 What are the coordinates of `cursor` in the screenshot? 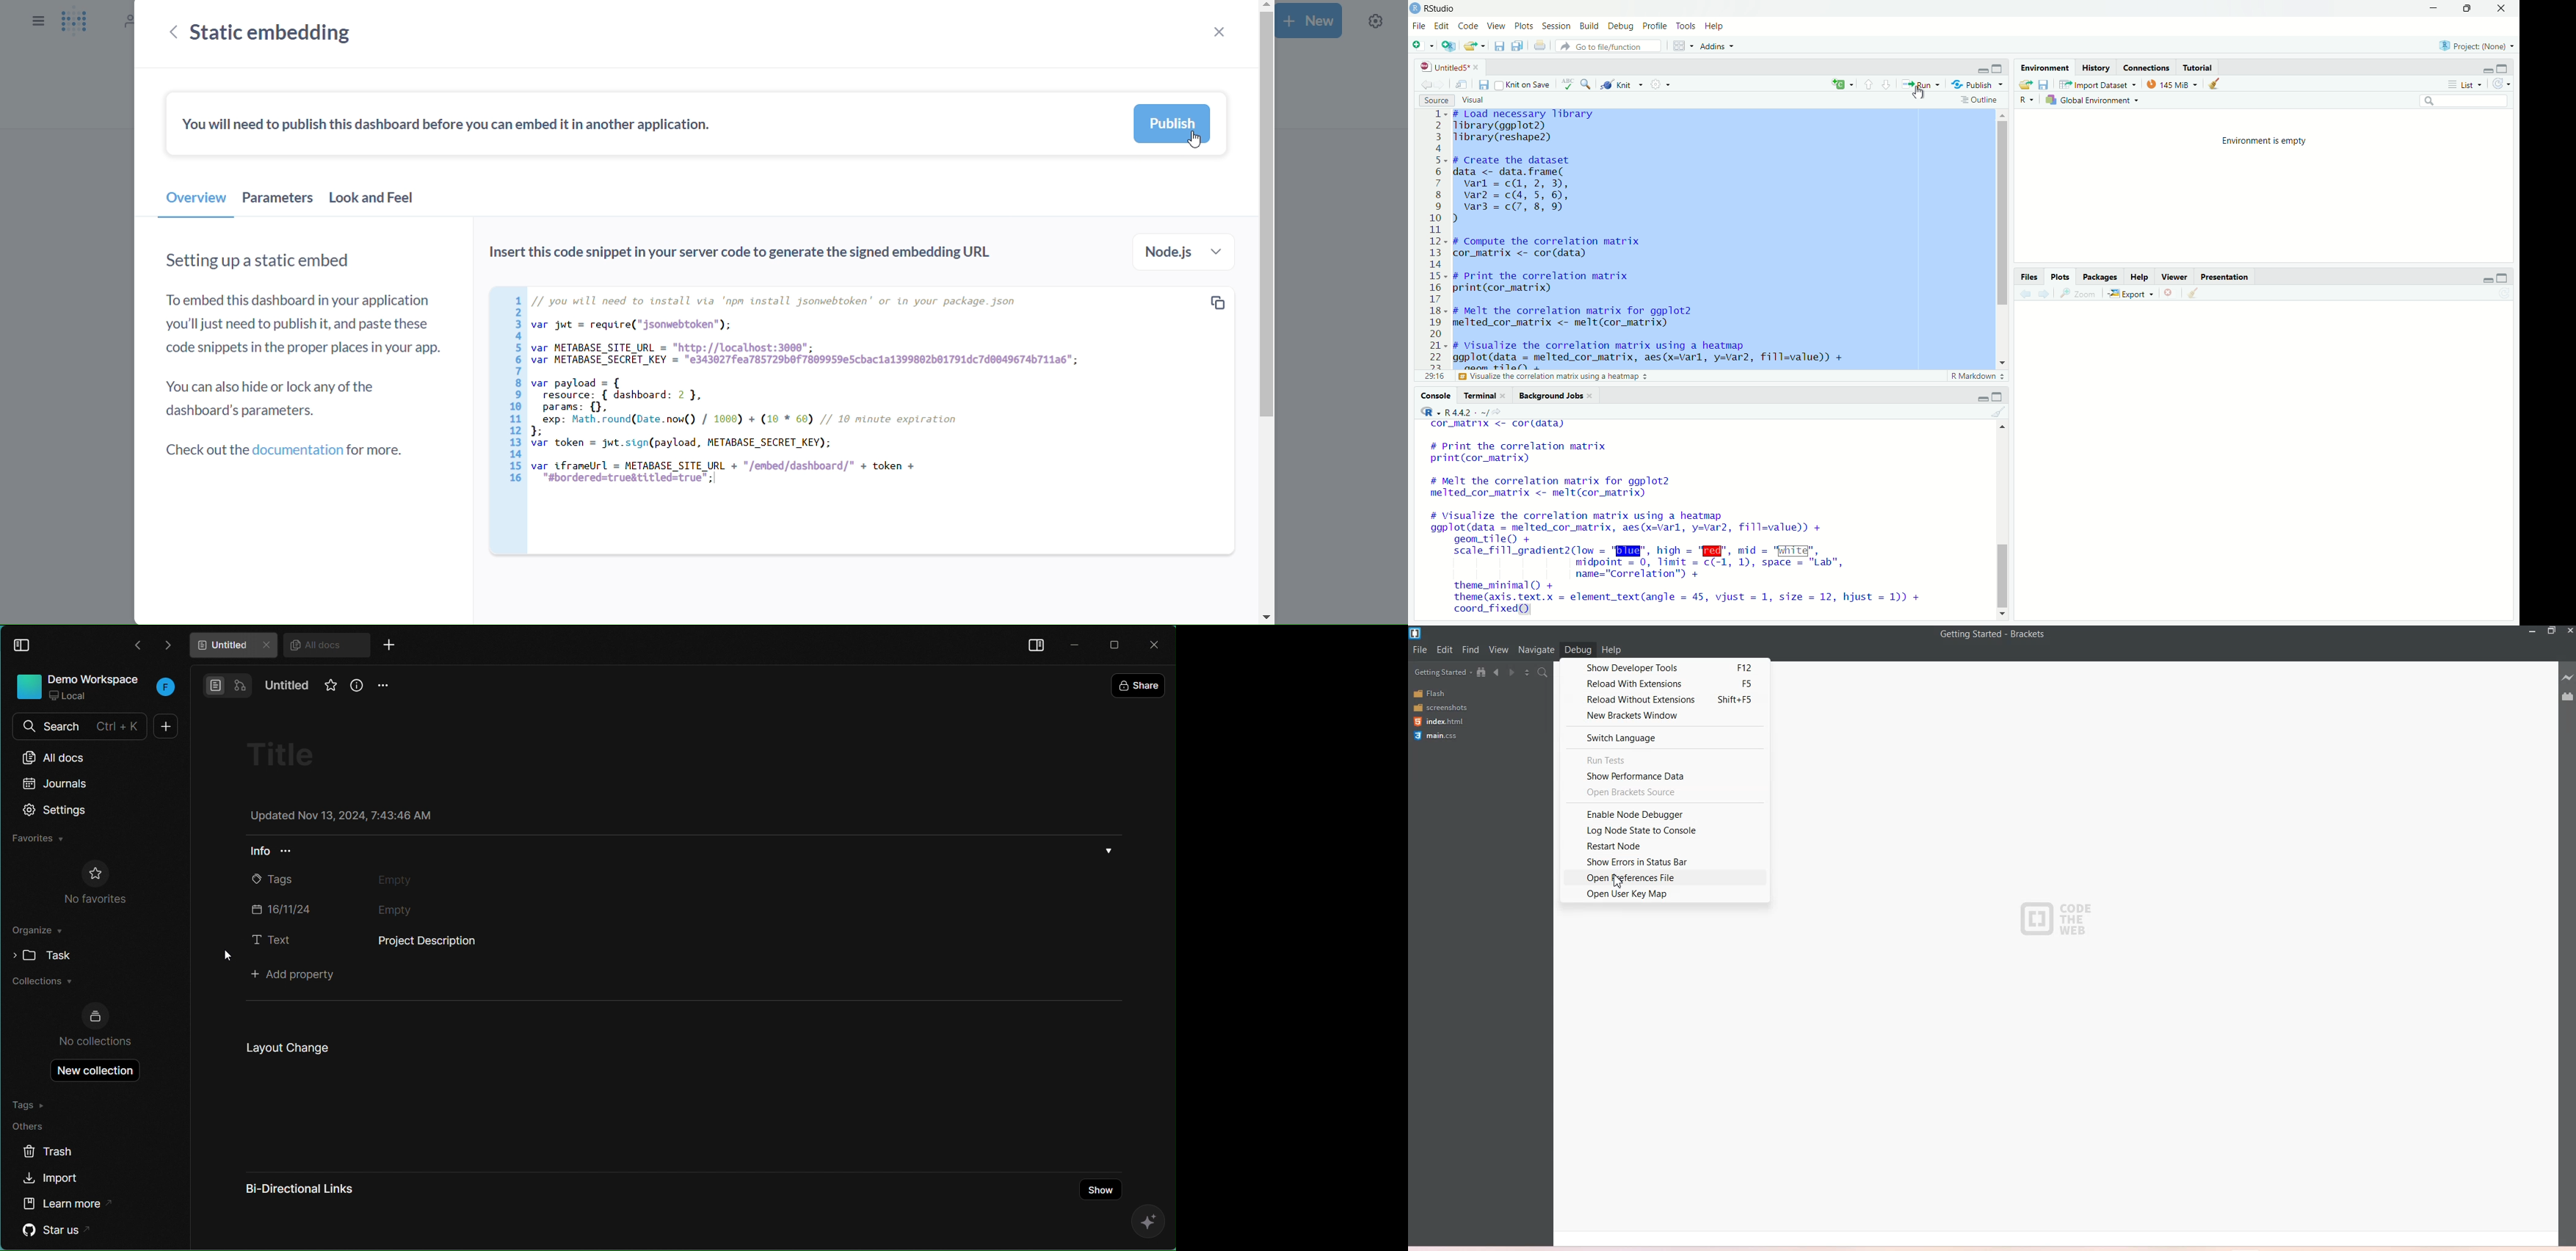 It's located at (1919, 94).